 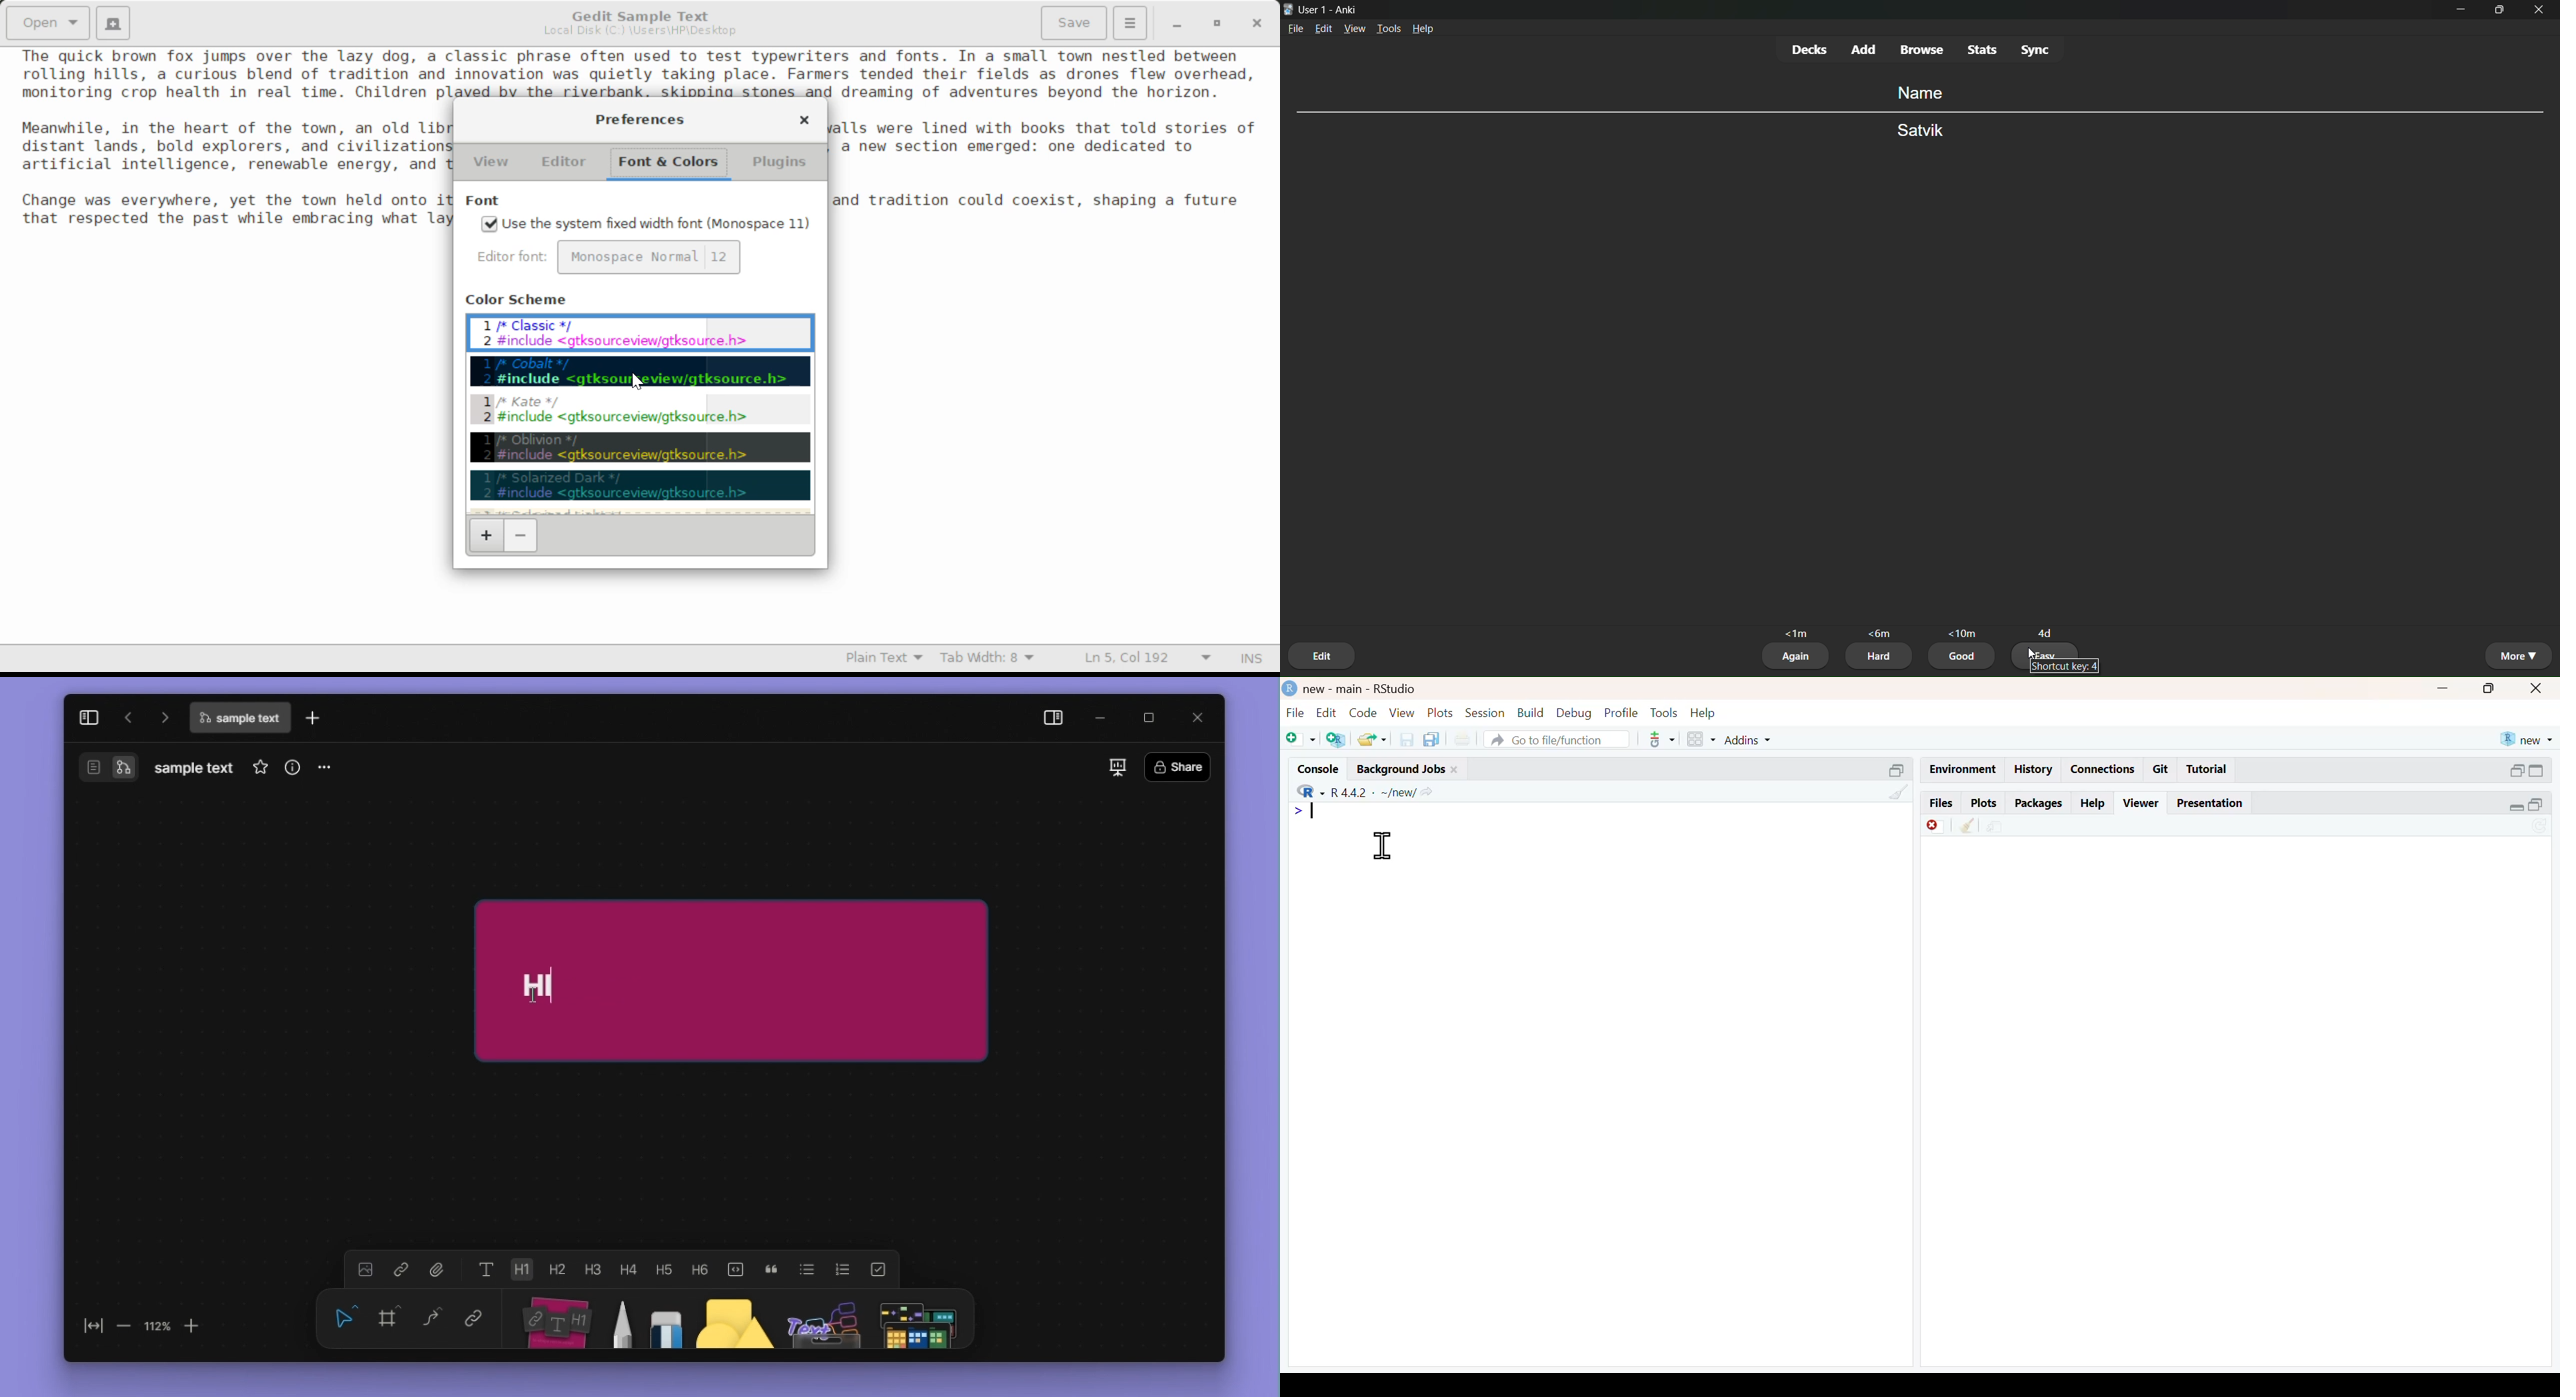 What do you see at coordinates (1747, 741) in the screenshot?
I see `addins` at bounding box center [1747, 741].